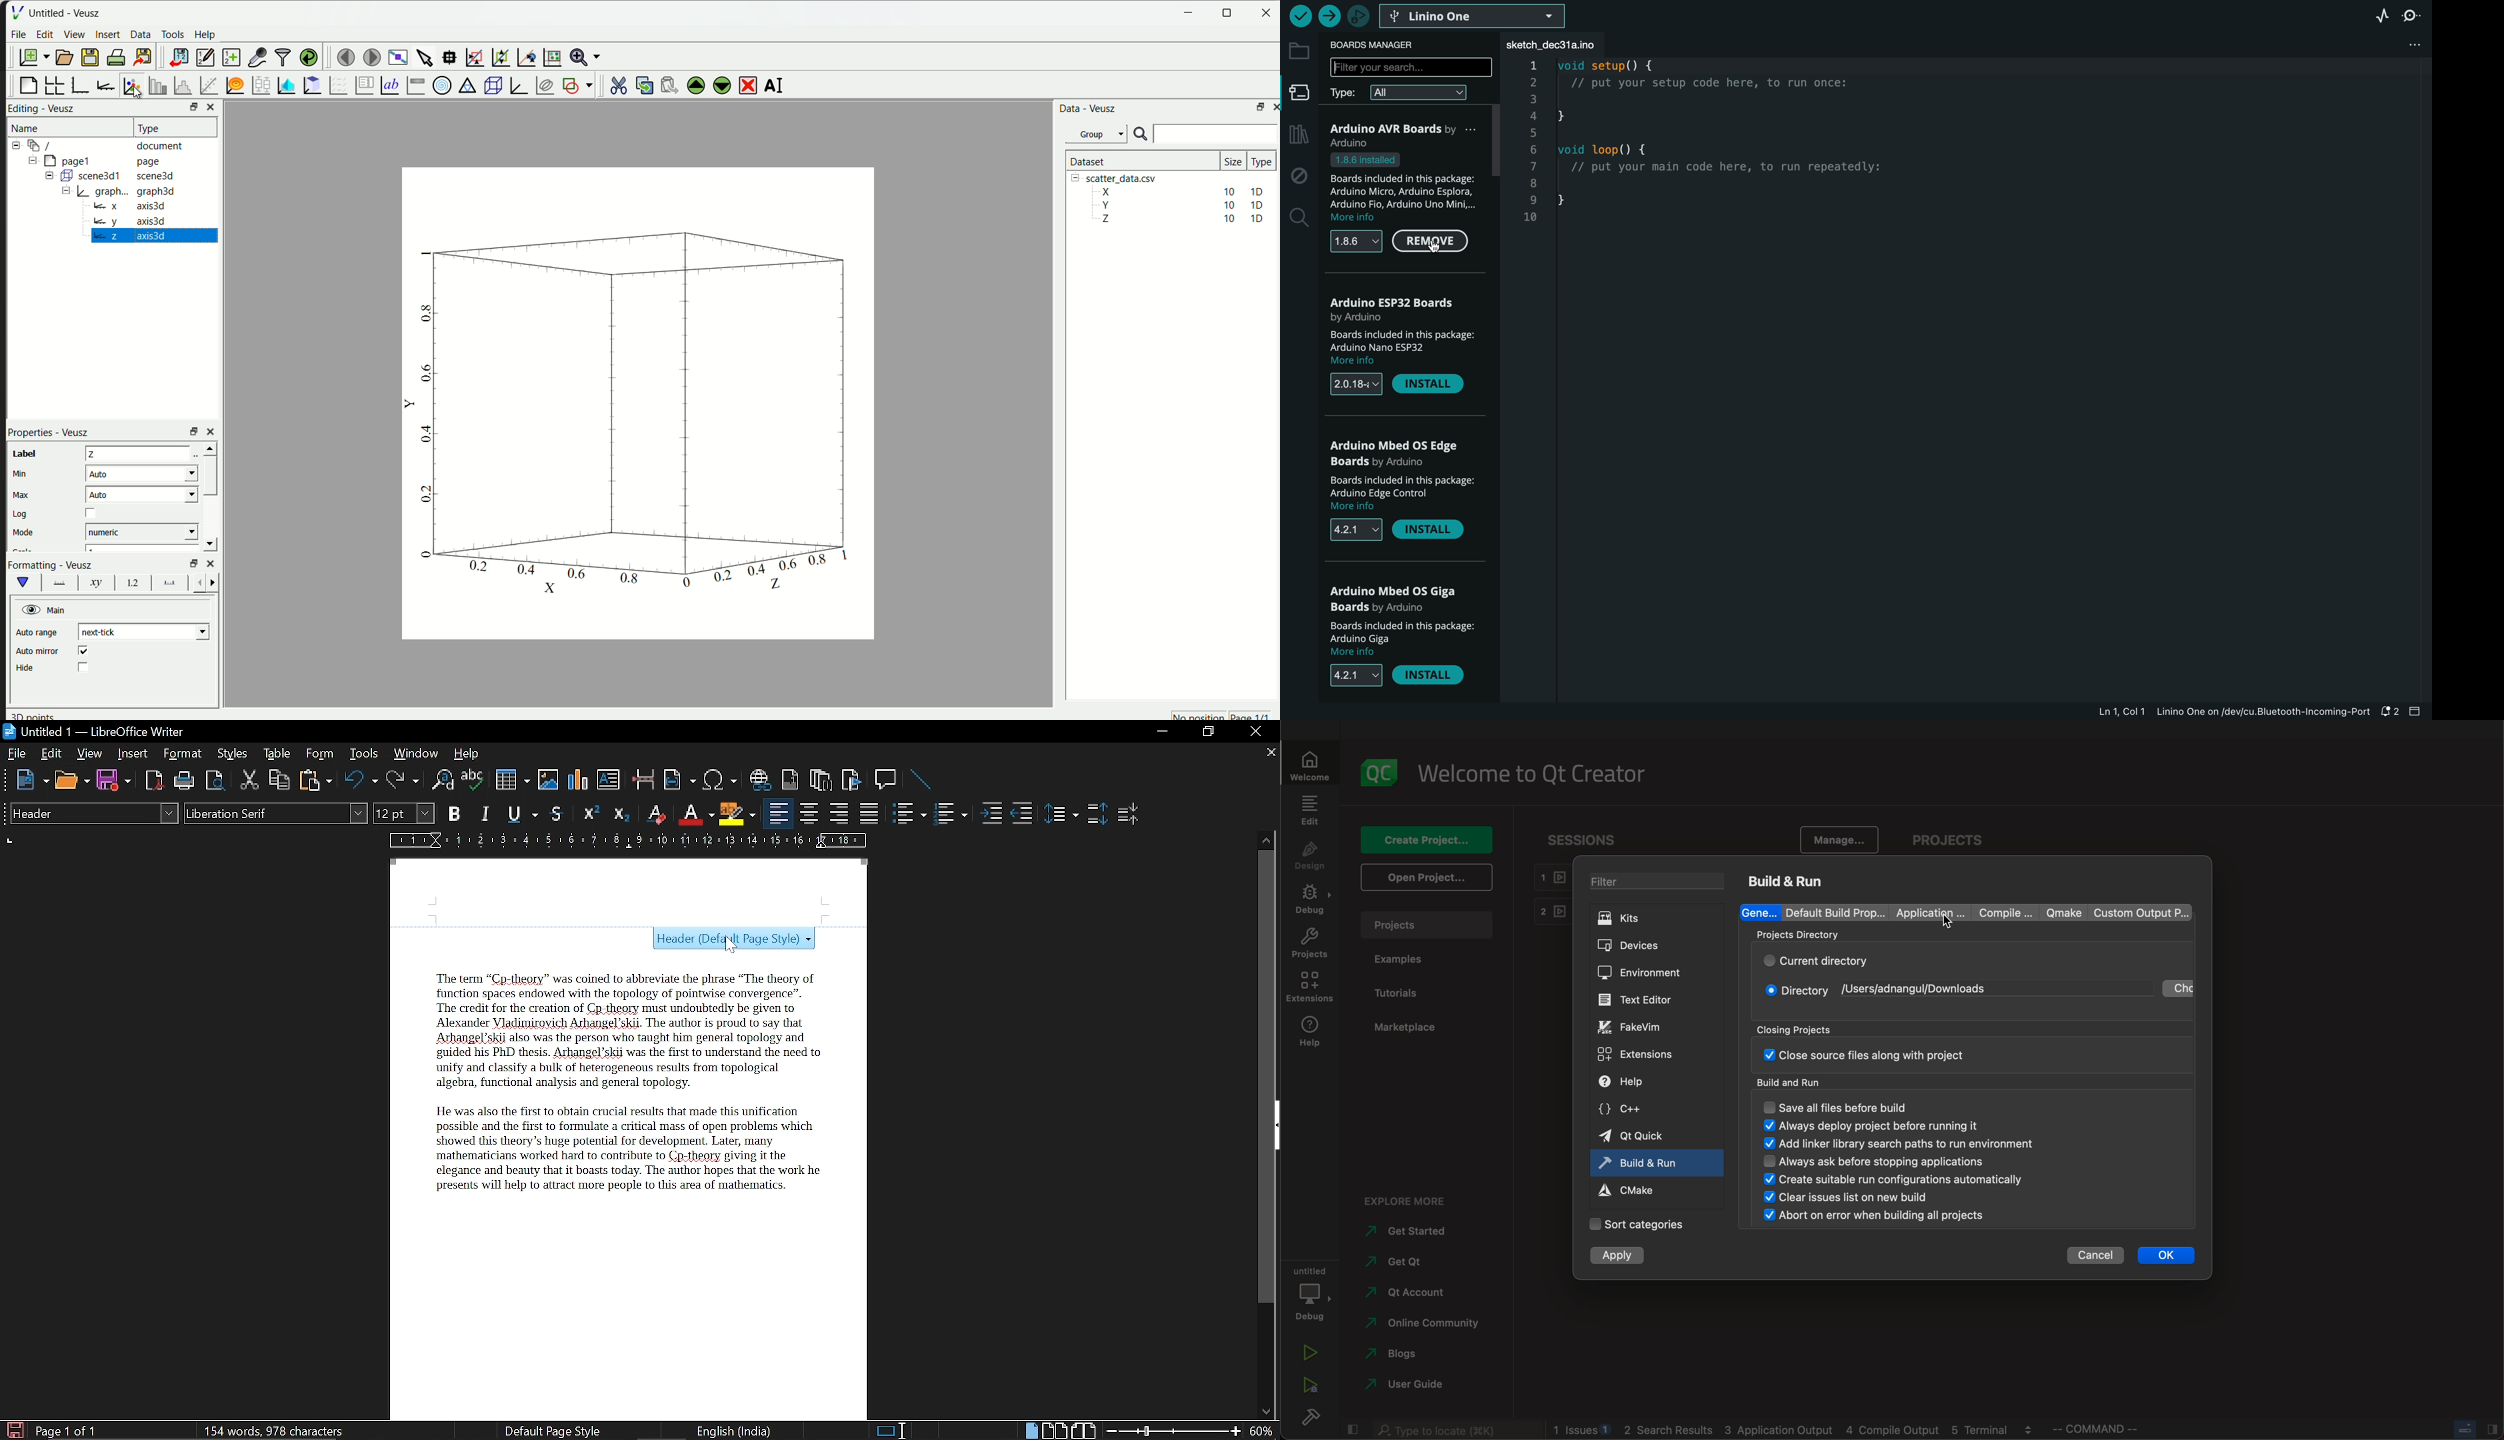 This screenshot has width=2520, height=1456. Describe the element at coordinates (730, 941) in the screenshot. I see `Header style` at that location.